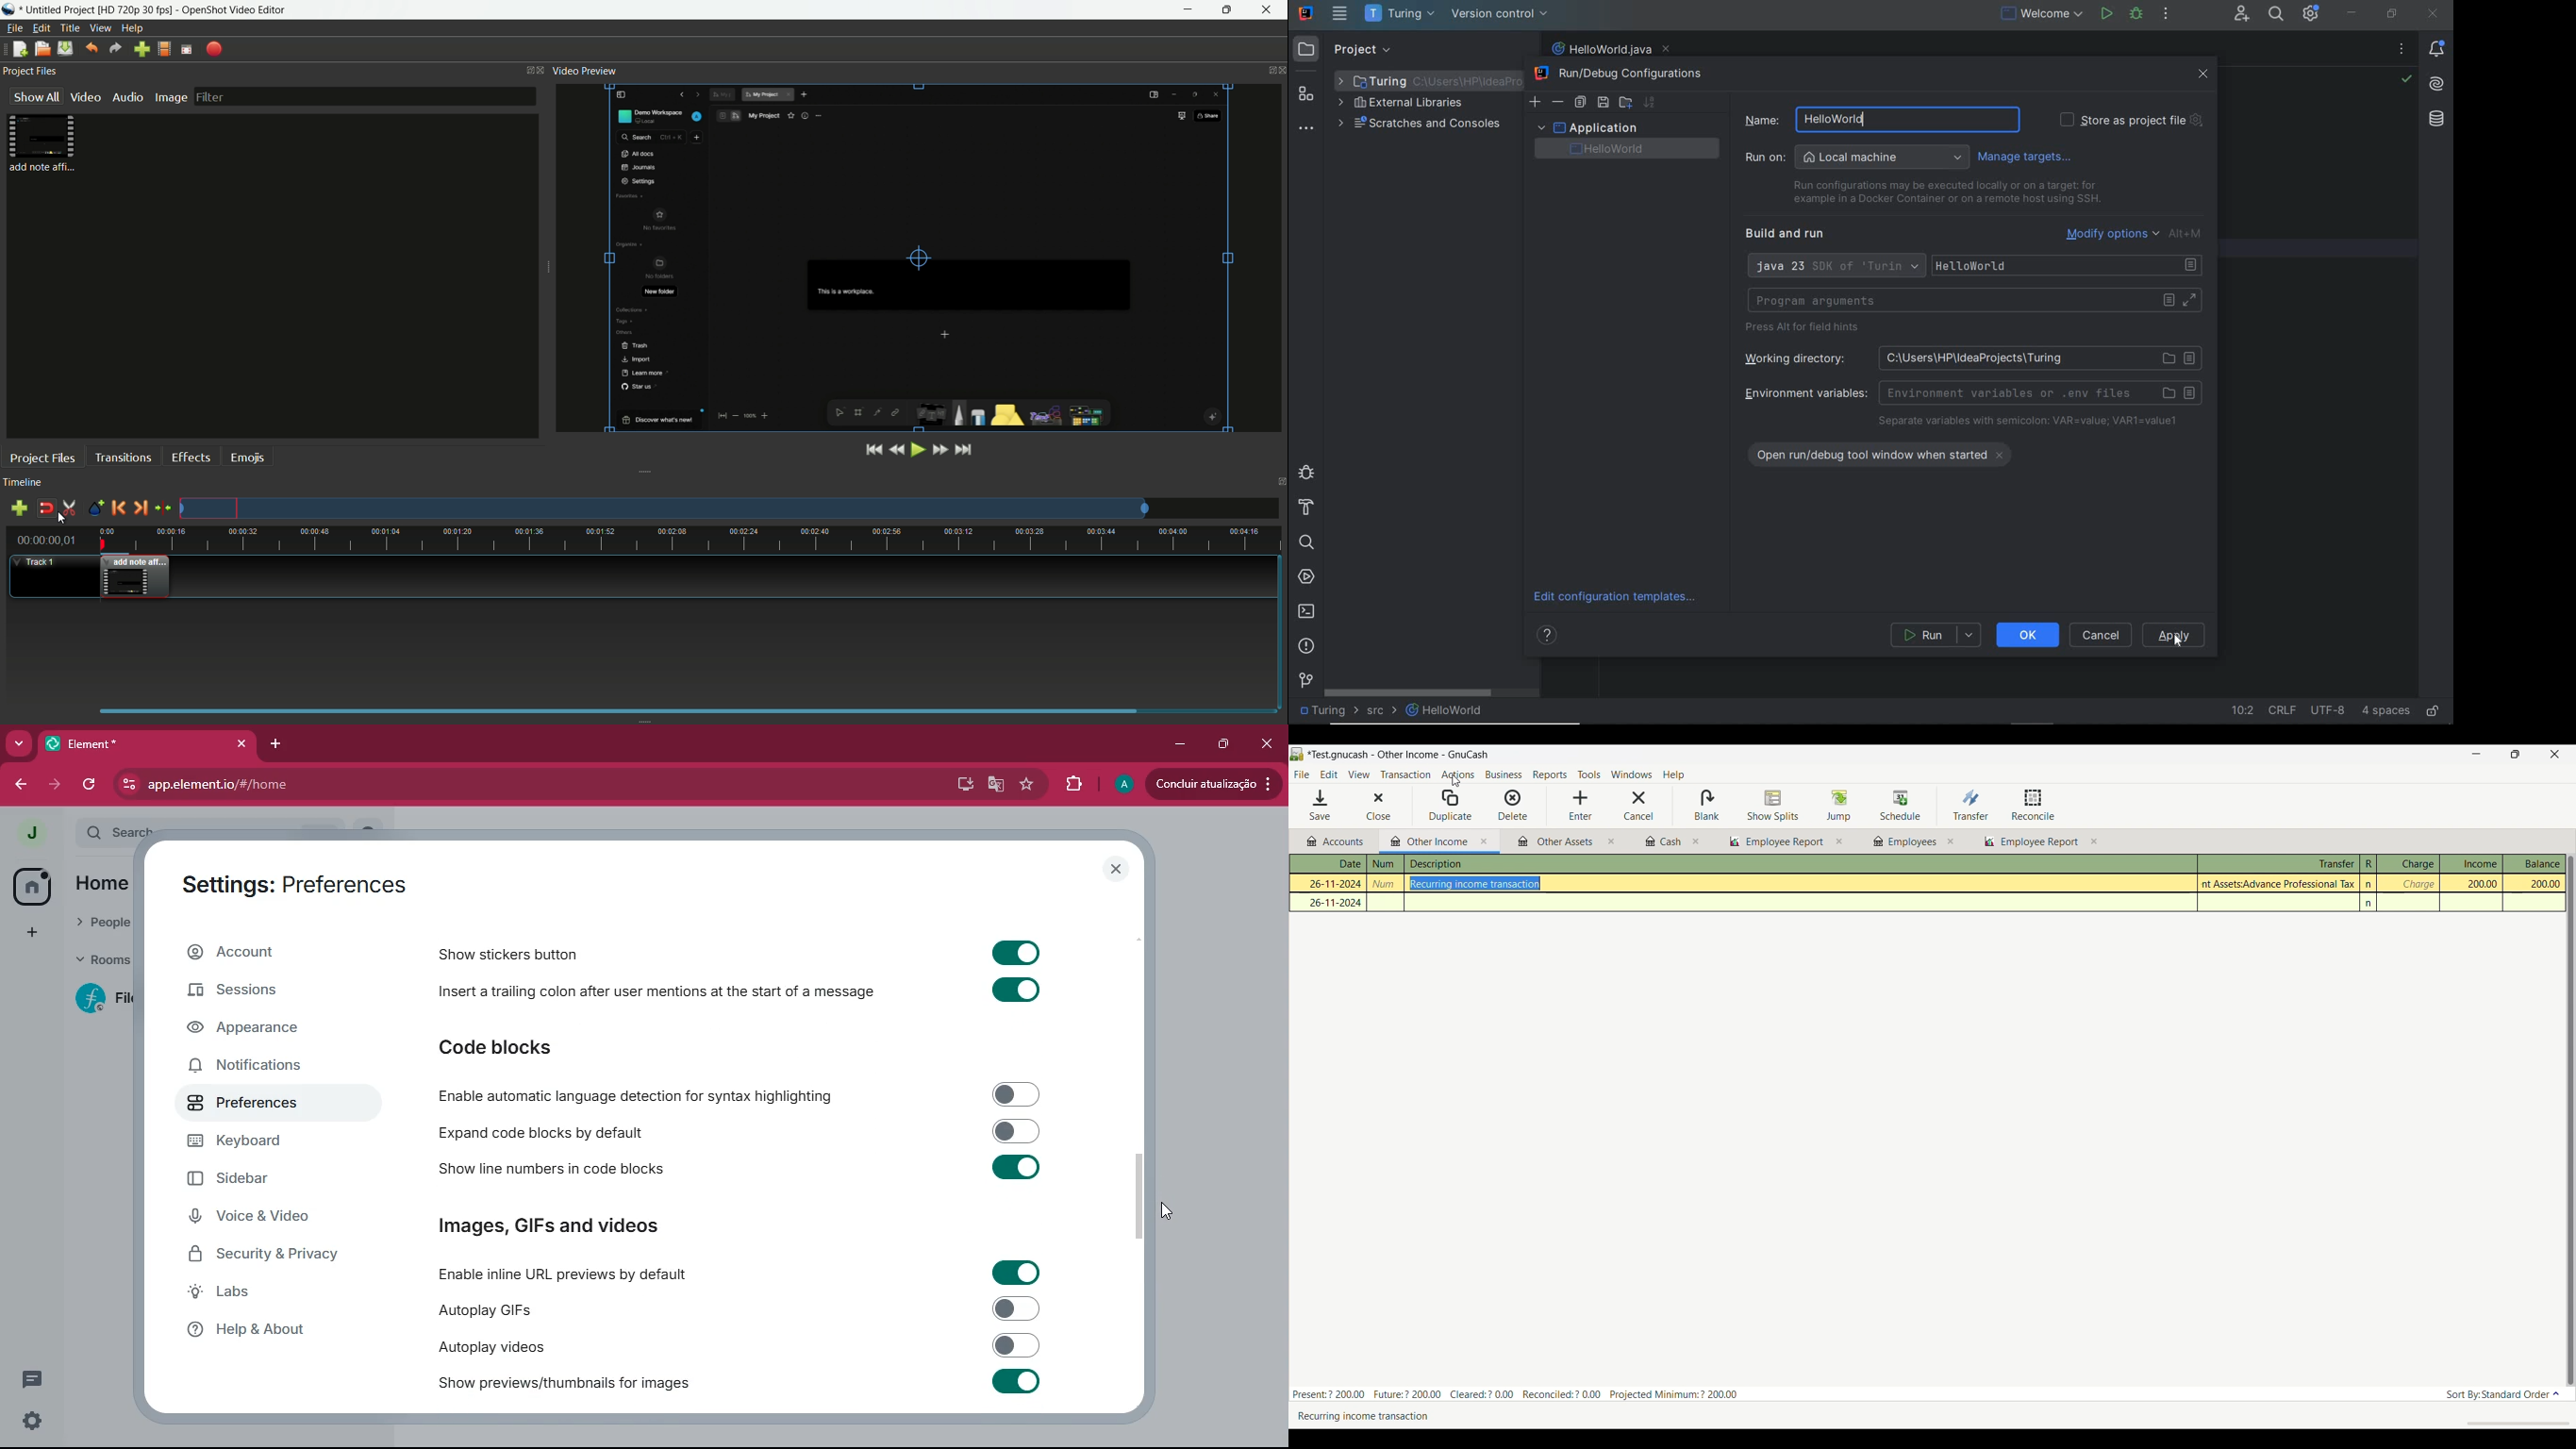 This screenshot has width=2576, height=1456. What do you see at coordinates (2518, 755) in the screenshot?
I see `Show interface in a smaller tab` at bounding box center [2518, 755].